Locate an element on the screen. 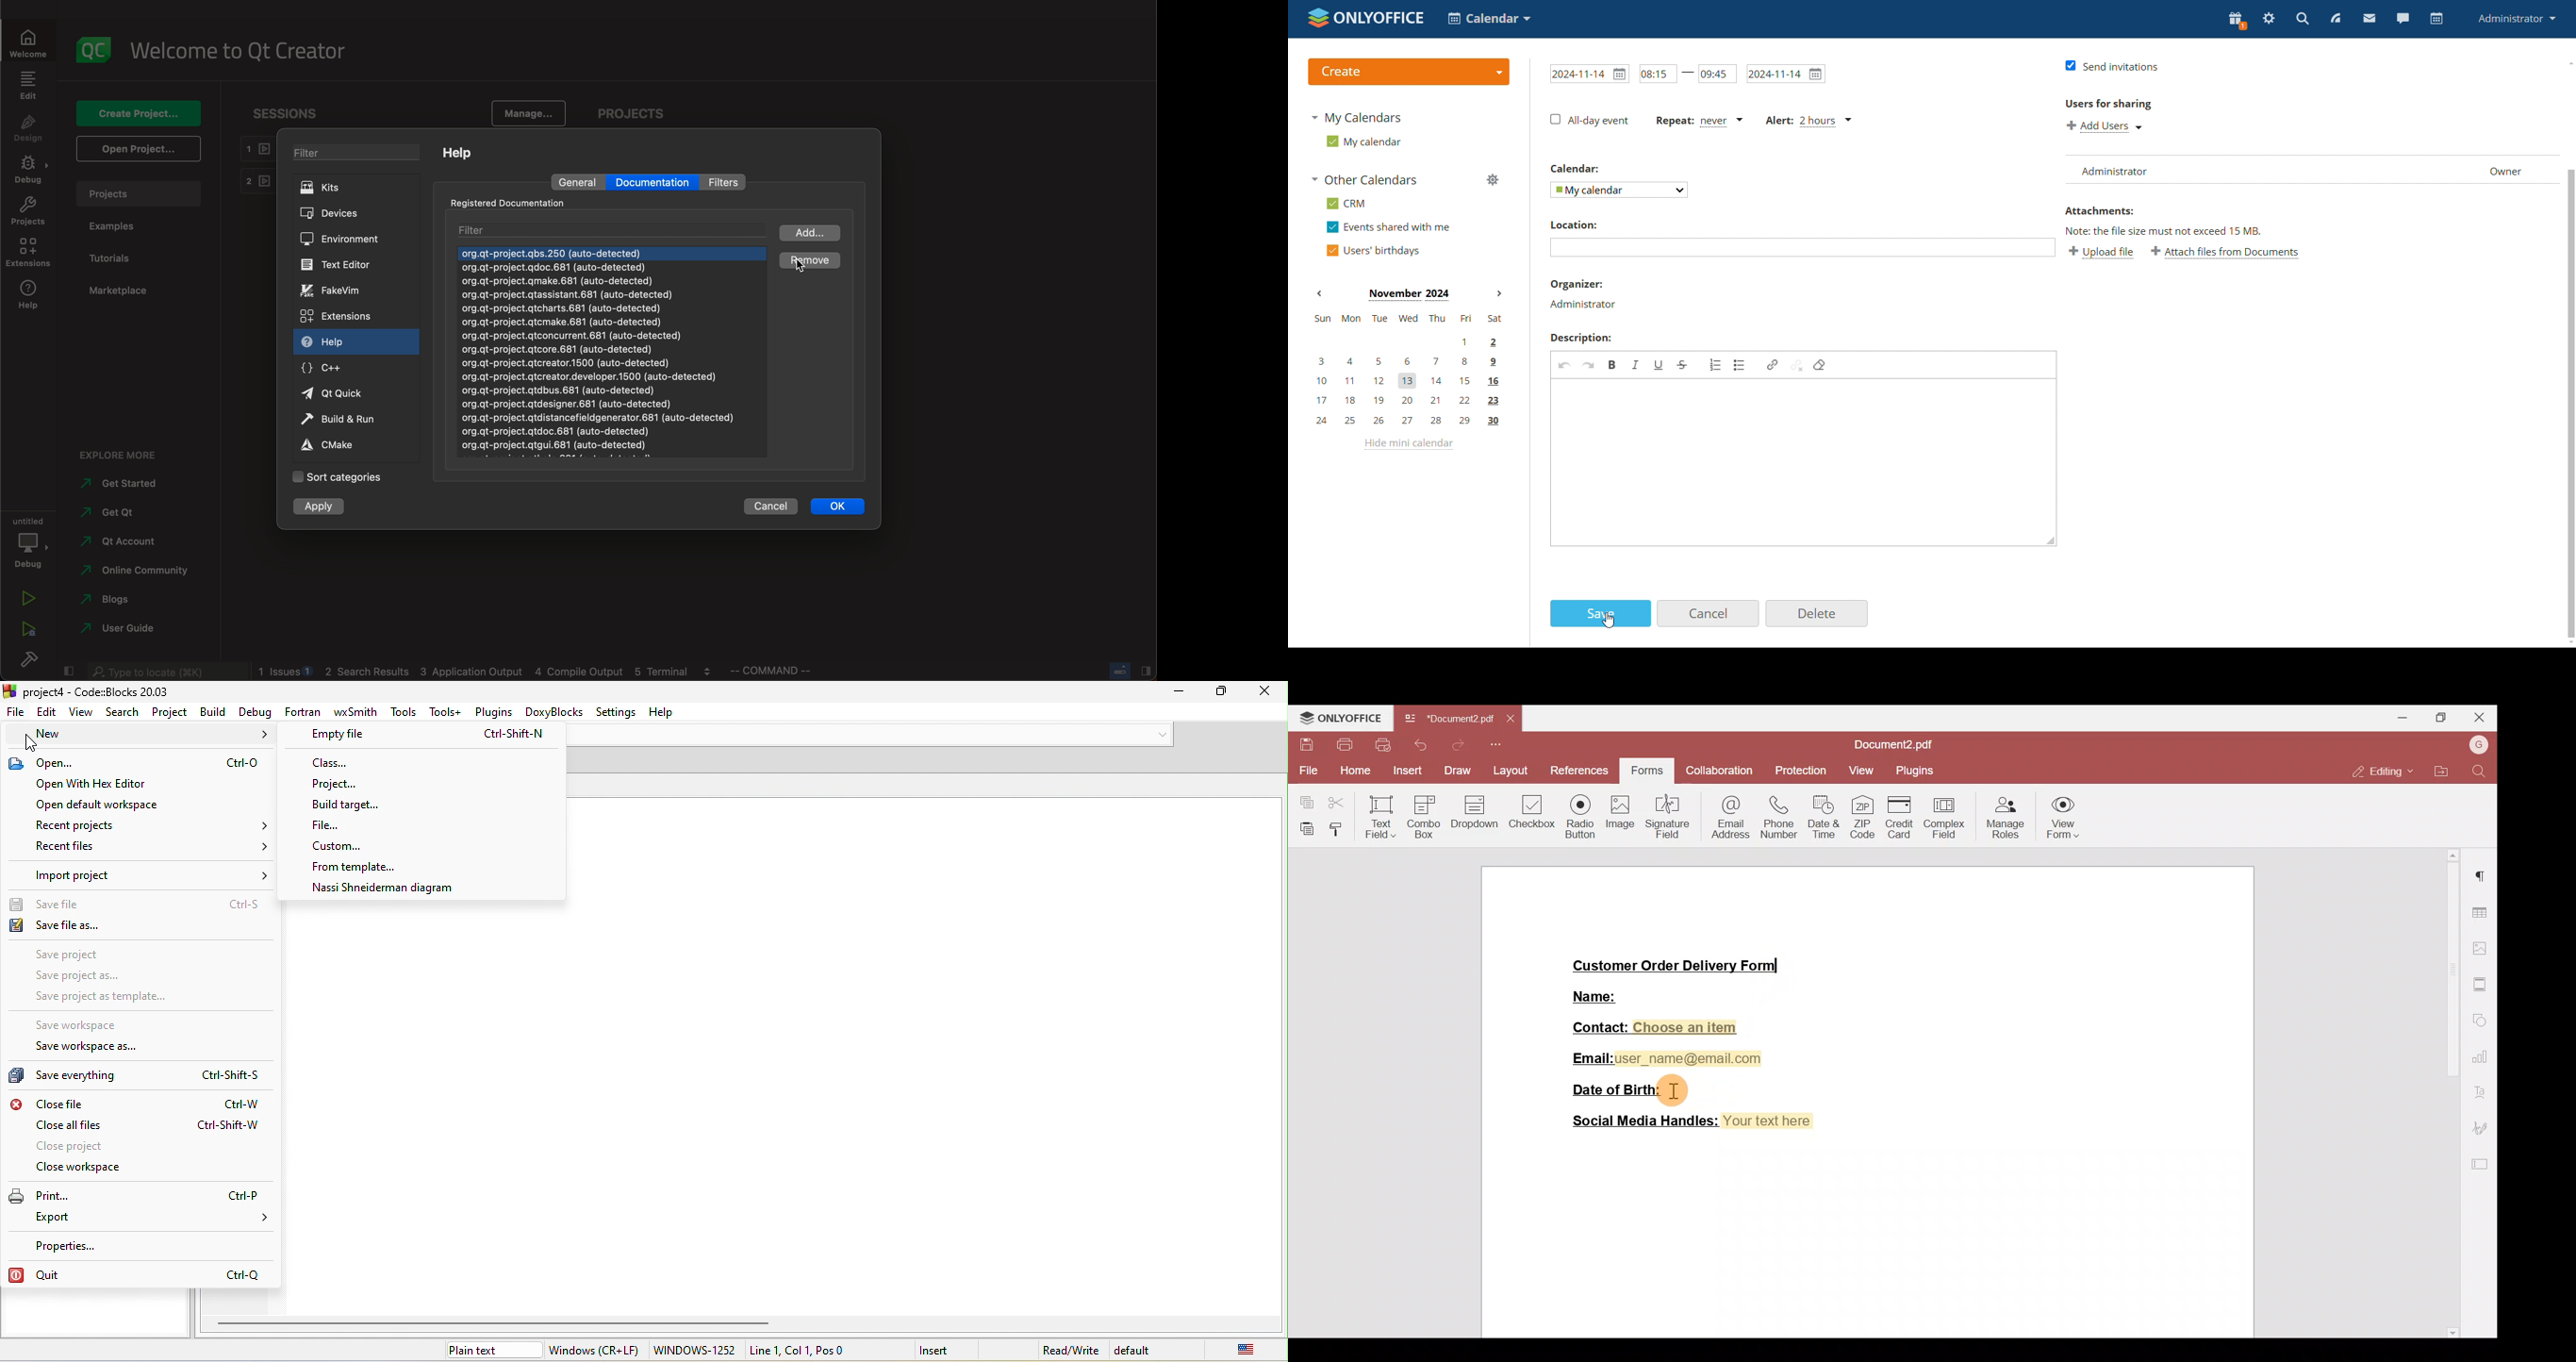 The image size is (2576, 1372). close all files is located at coordinates (146, 1126).